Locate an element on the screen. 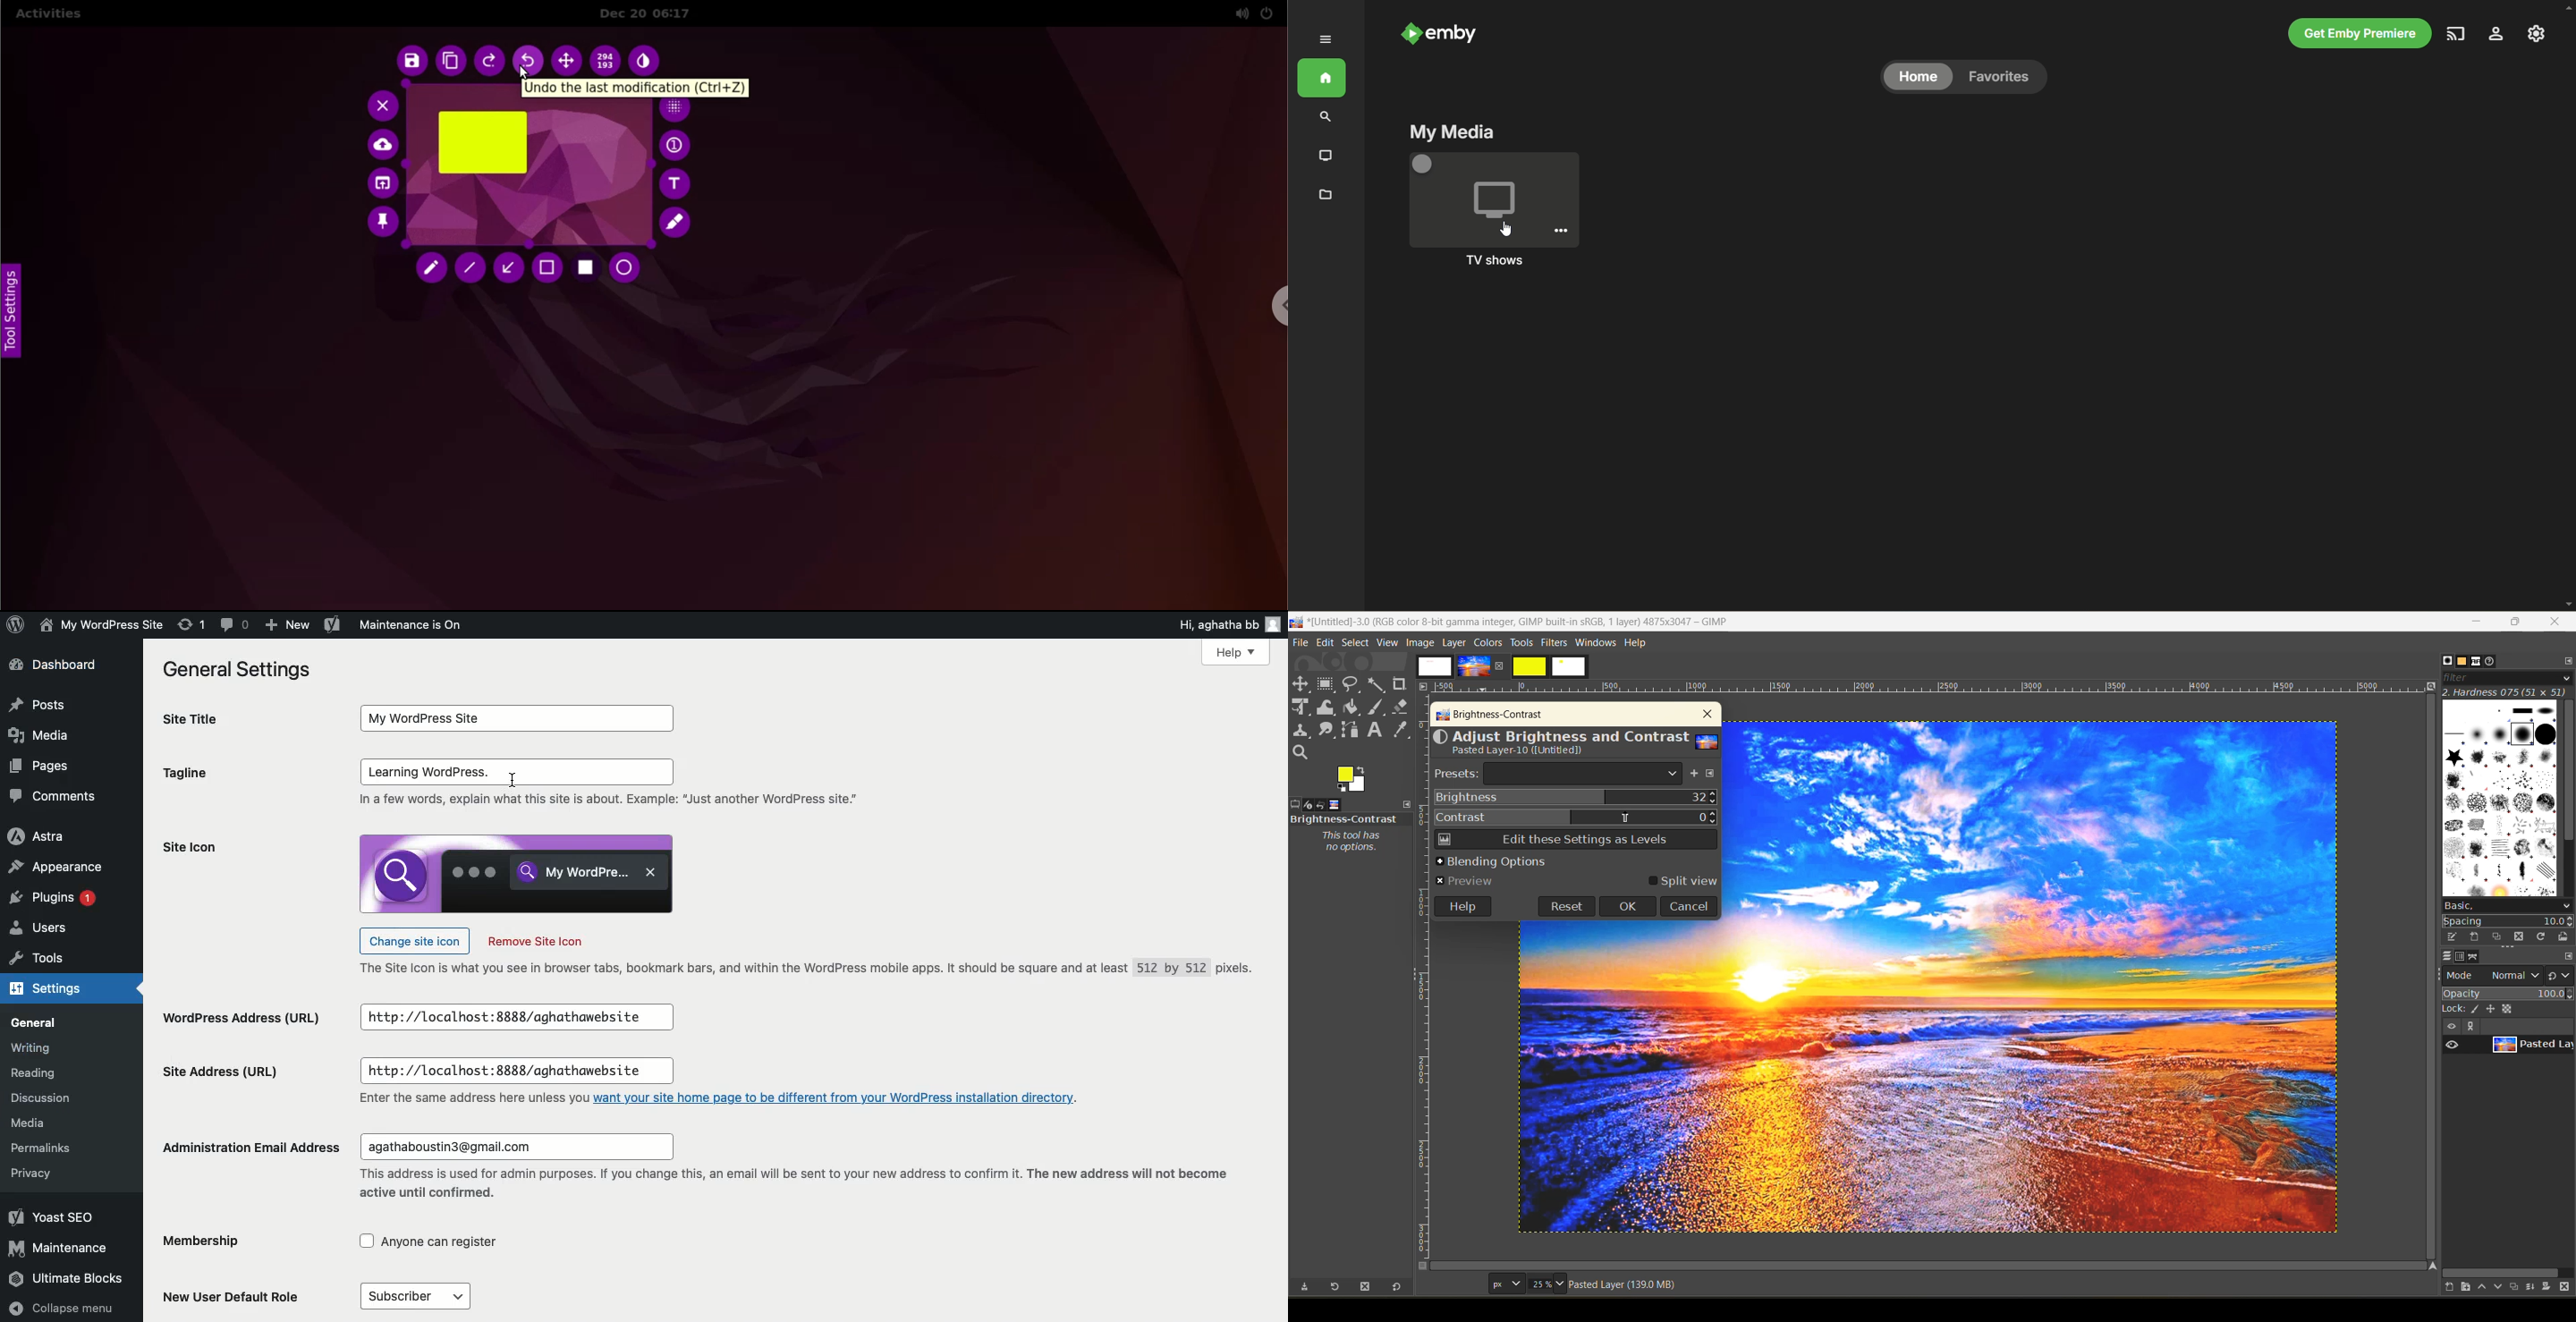 The width and height of the screenshot is (2576, 1344). switch to another group is located at coordinates (2561, 978).